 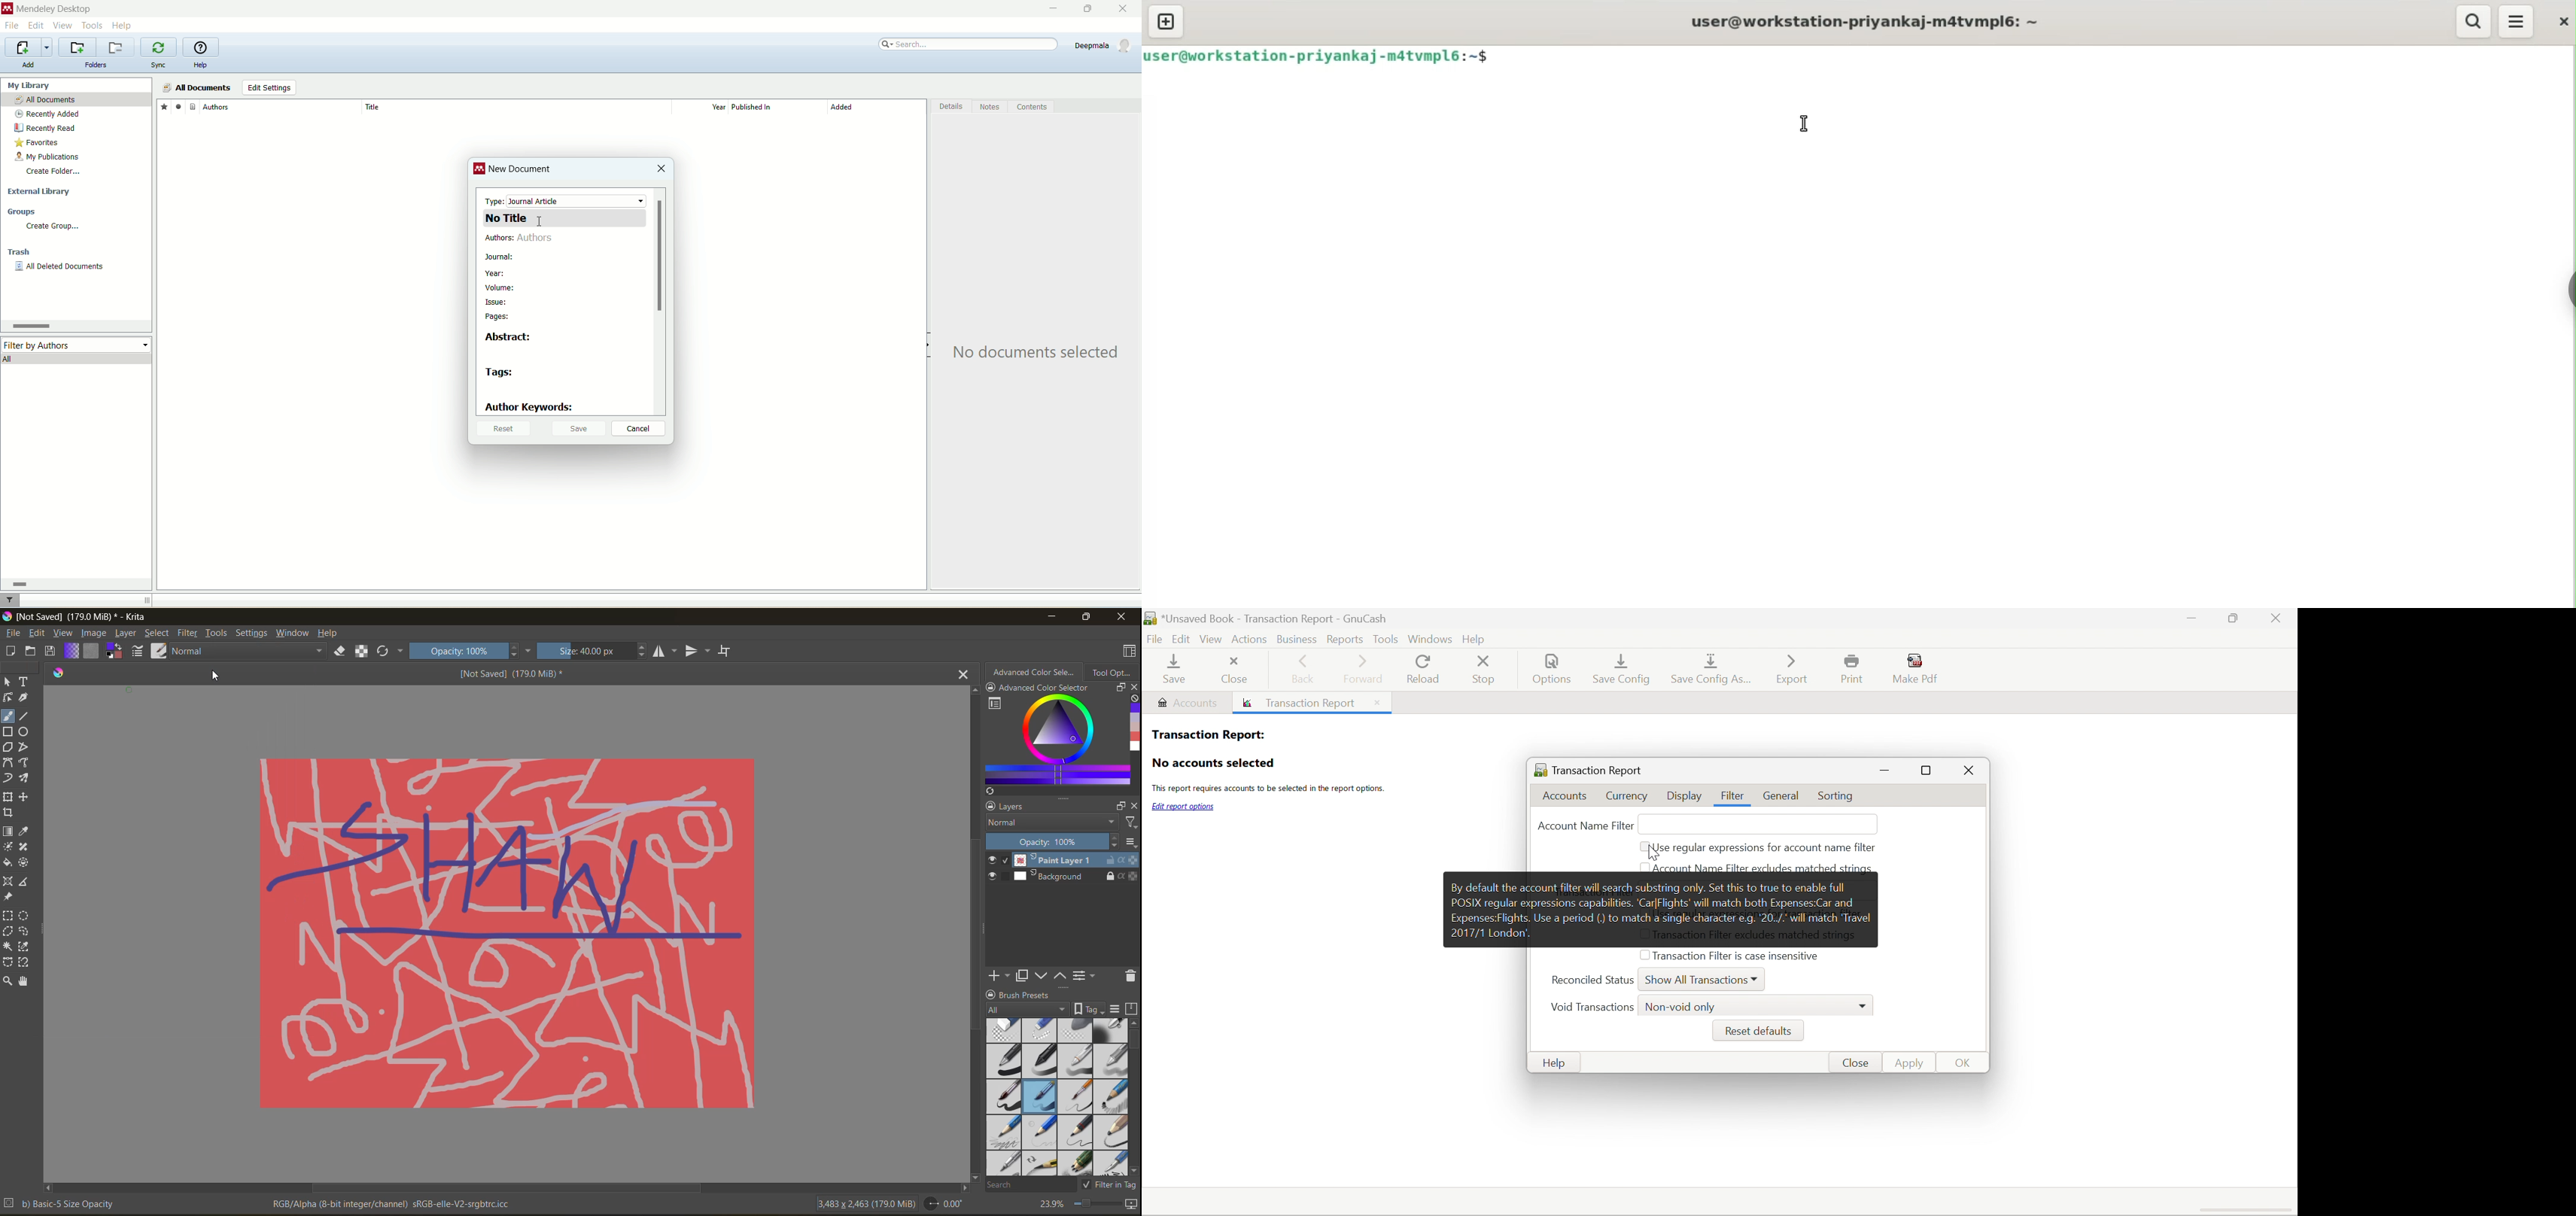 What do you see at coordinates (1486, 670) in the screenshot?
I see `Stop` at bounding box center [1486, 670].